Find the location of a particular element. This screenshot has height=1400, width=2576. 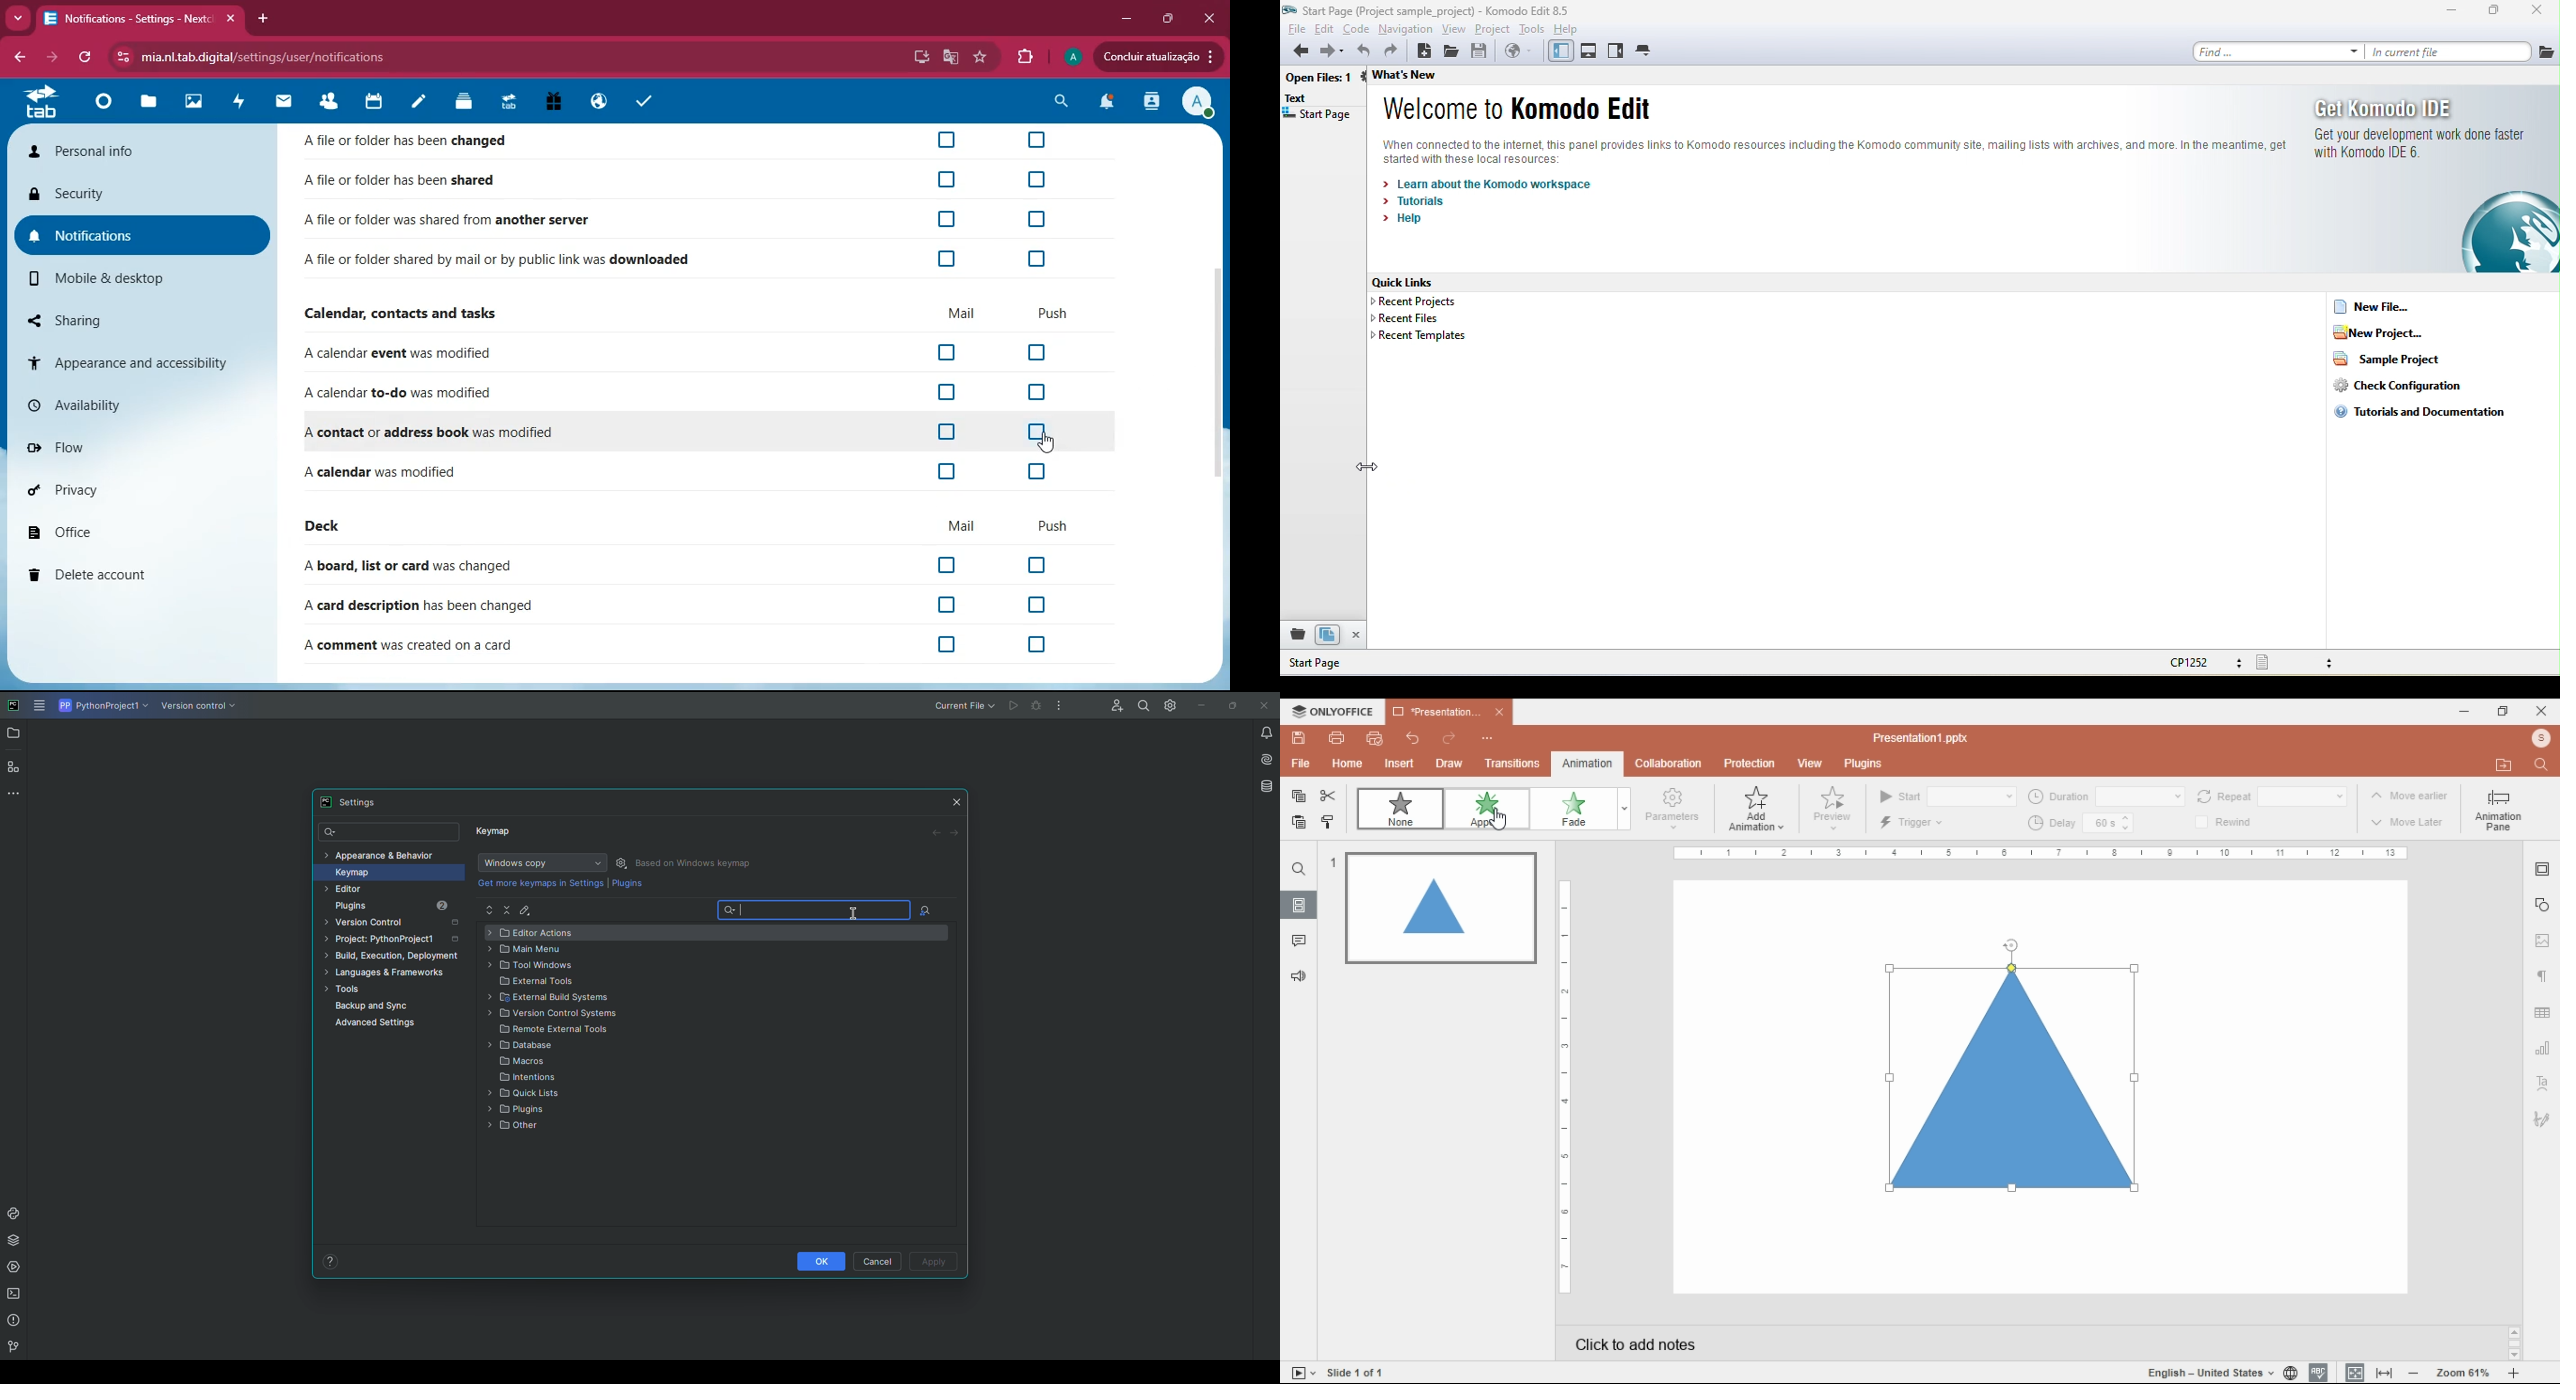

more options is located at coordinates (1487, 739).